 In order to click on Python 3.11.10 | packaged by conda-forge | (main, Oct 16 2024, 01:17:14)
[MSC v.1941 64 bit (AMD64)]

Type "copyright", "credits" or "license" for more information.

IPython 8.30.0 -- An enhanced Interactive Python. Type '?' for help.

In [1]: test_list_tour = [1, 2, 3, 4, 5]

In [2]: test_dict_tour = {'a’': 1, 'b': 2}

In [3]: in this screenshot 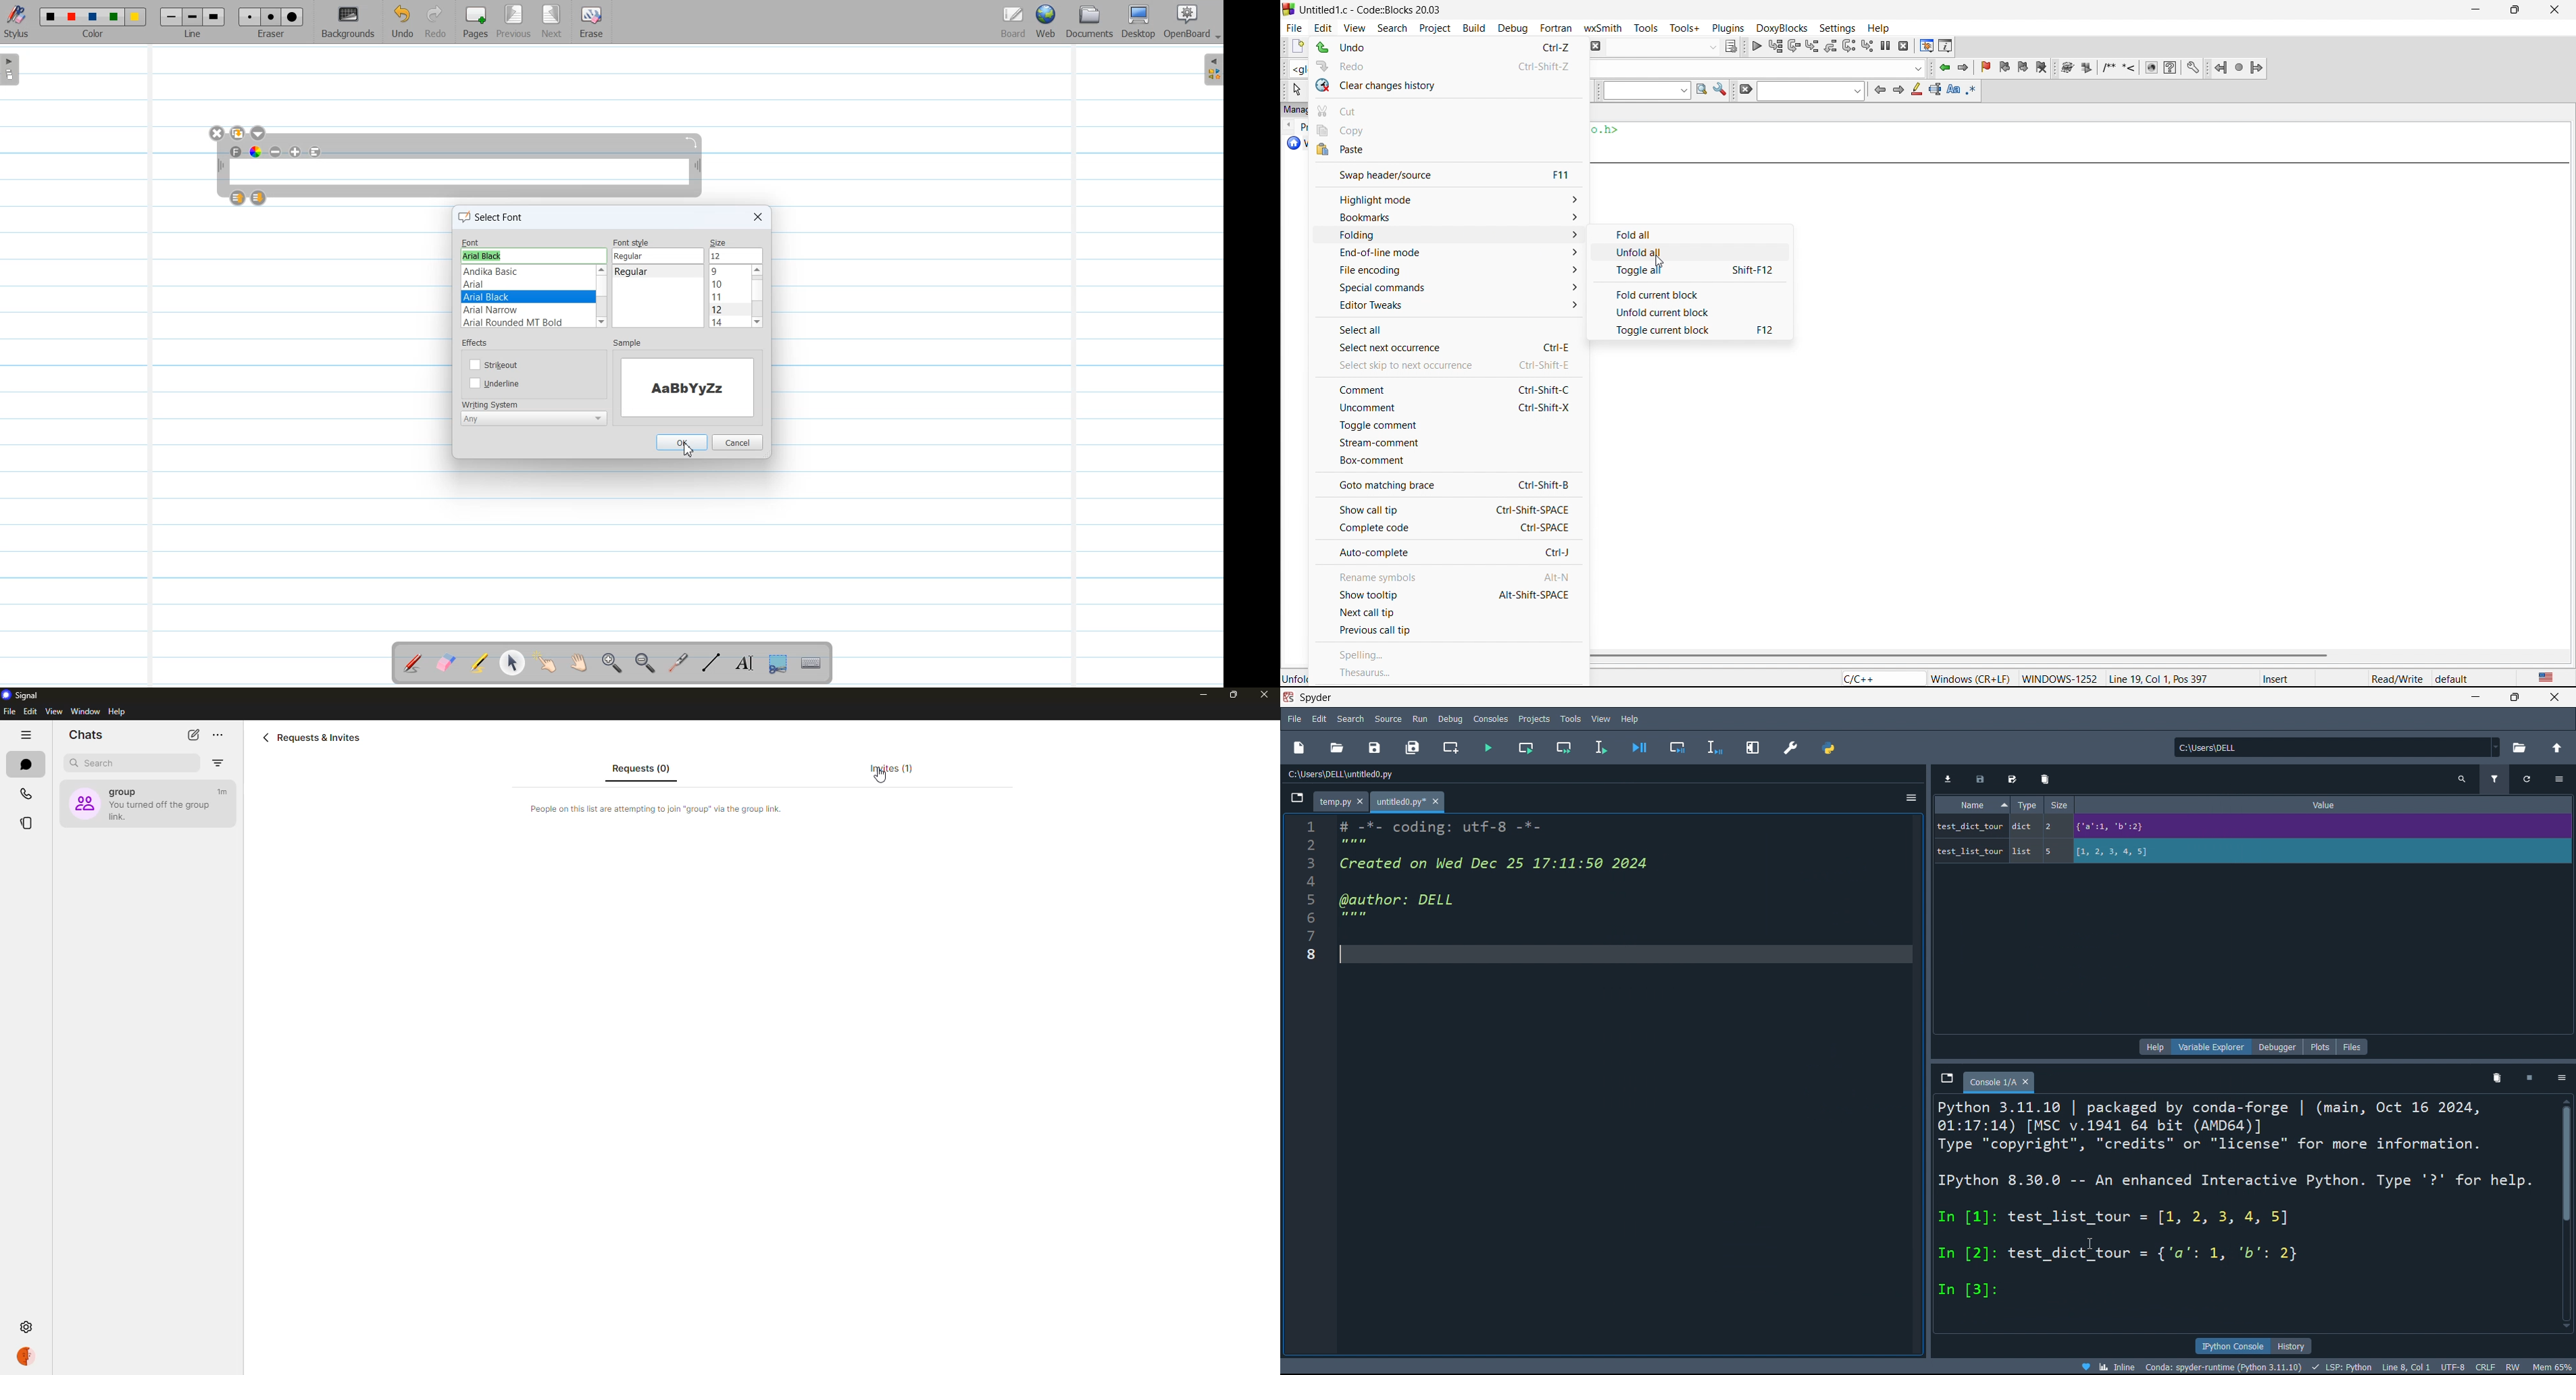, I will do `click(2230, 1206)`.